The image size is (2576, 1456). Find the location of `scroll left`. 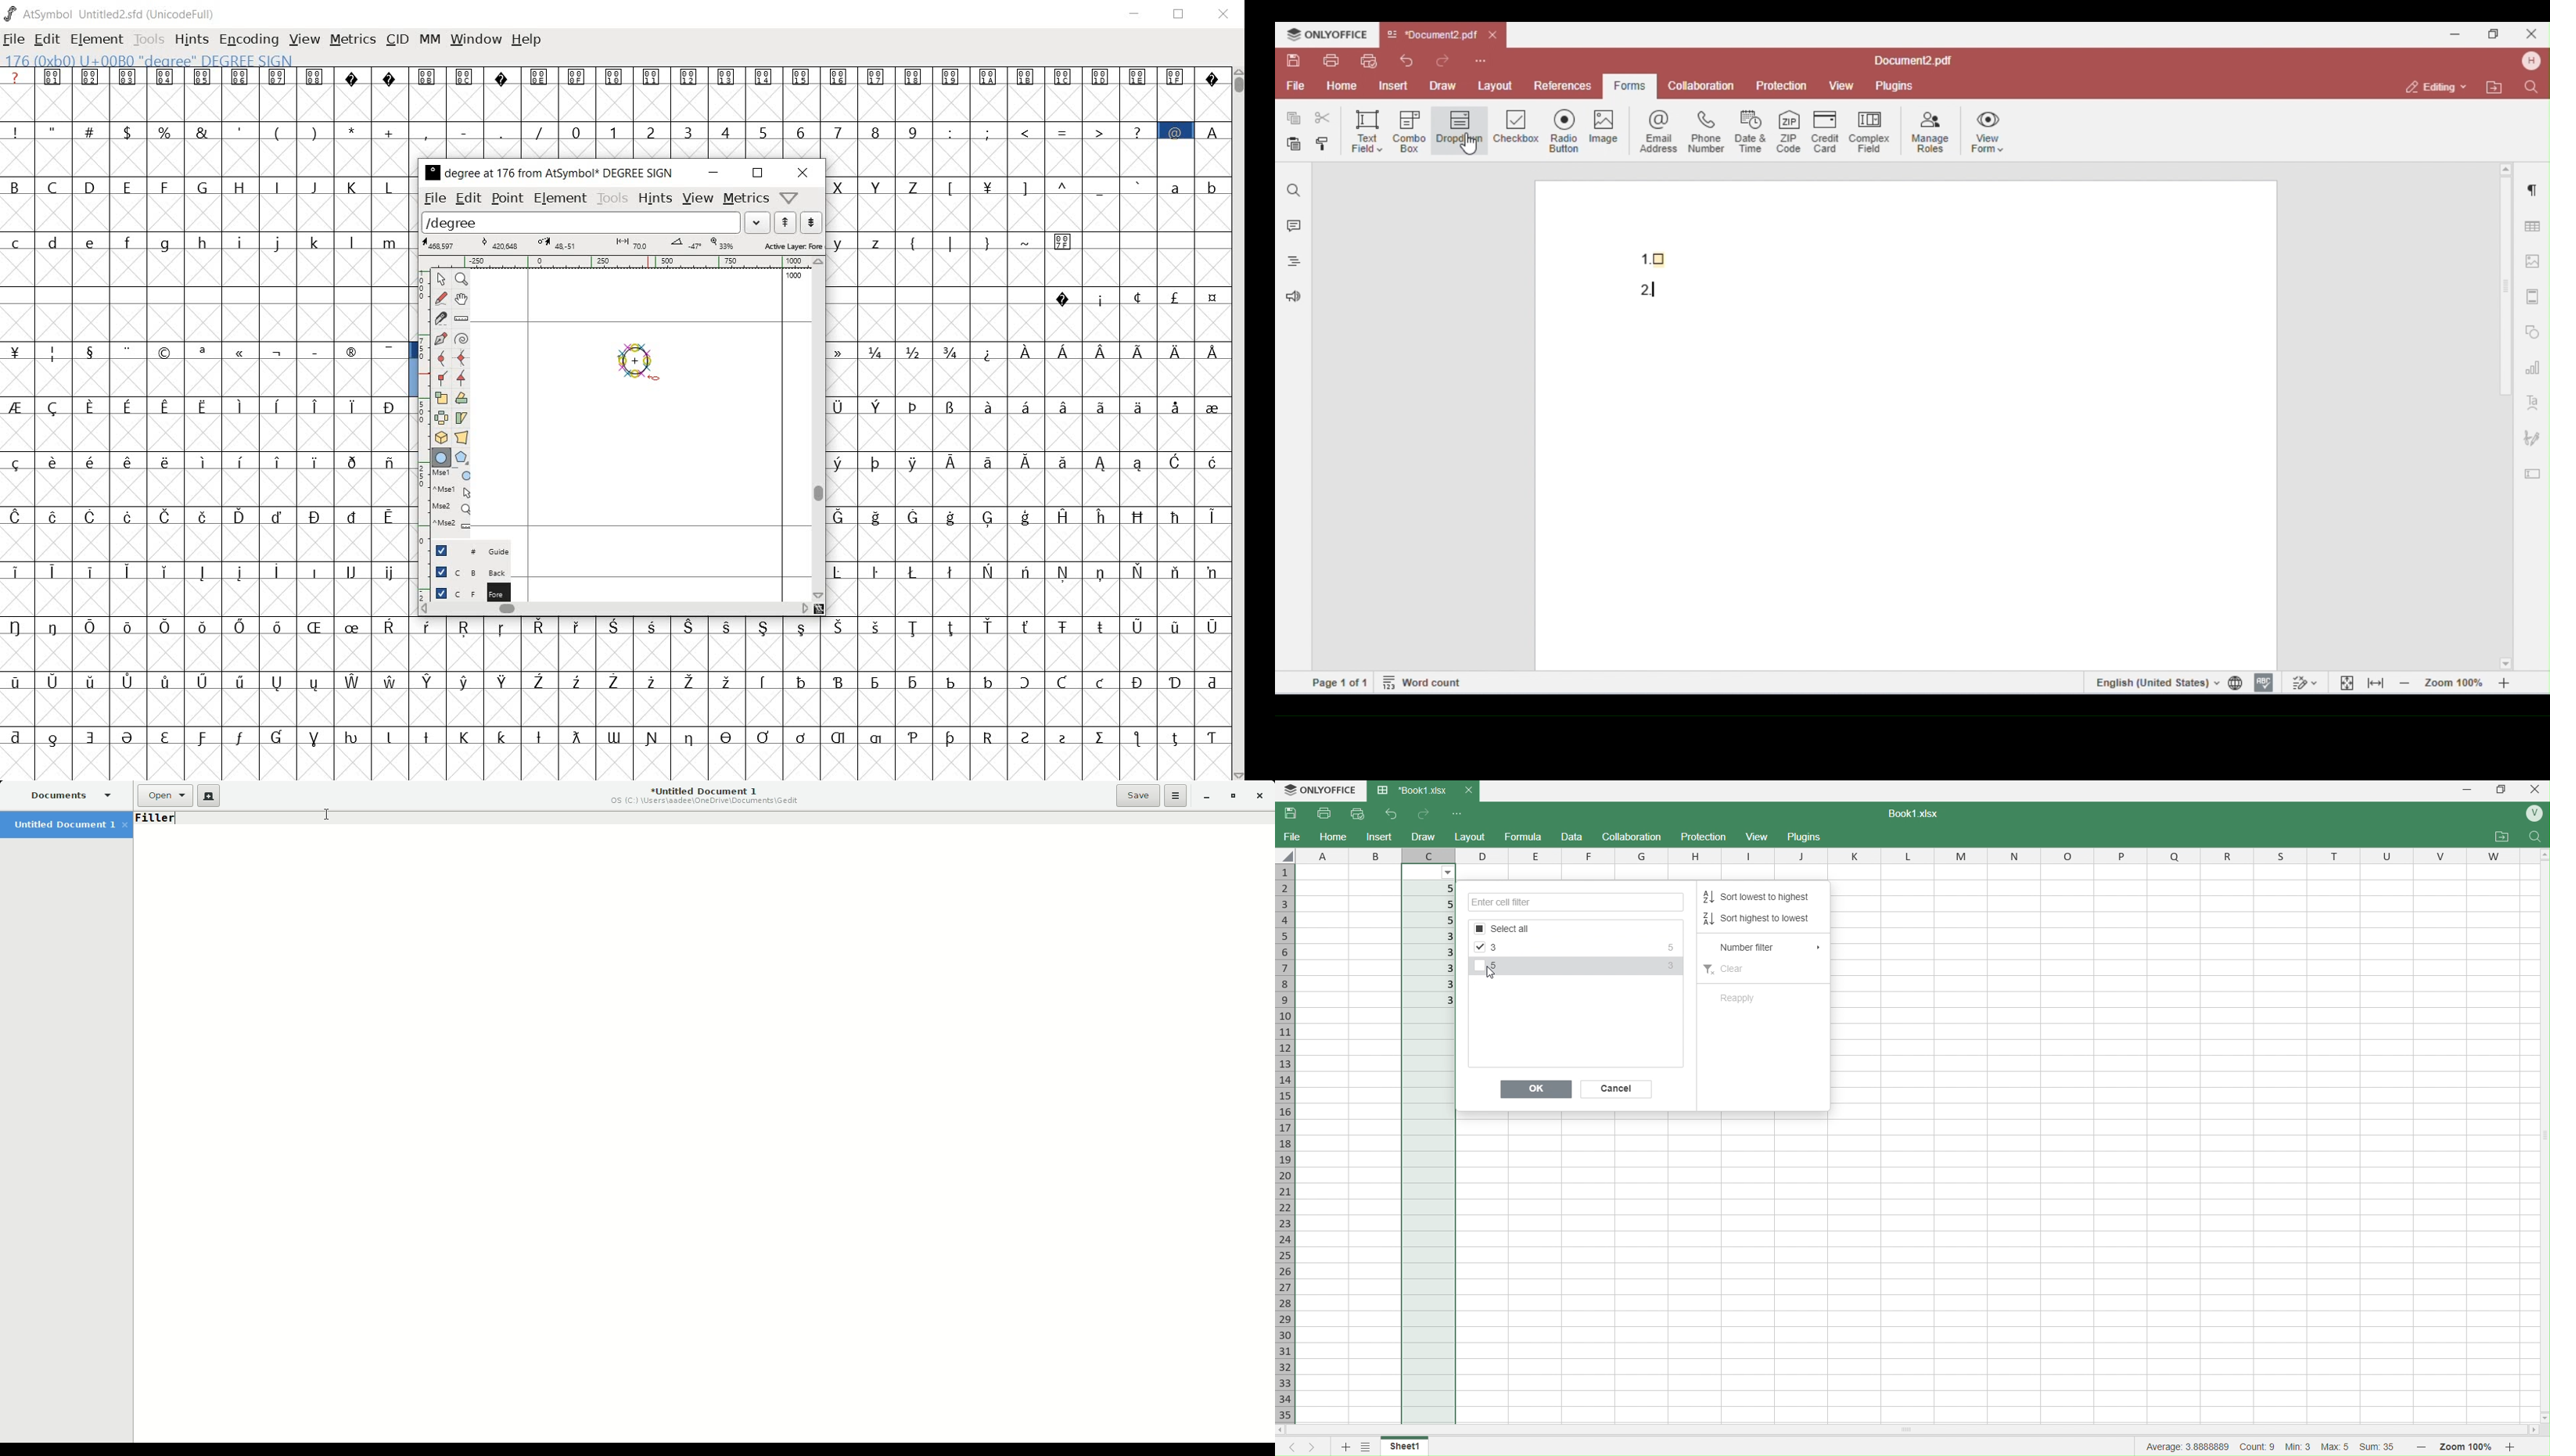

scroll left is located at coordinates (1290, 1431).